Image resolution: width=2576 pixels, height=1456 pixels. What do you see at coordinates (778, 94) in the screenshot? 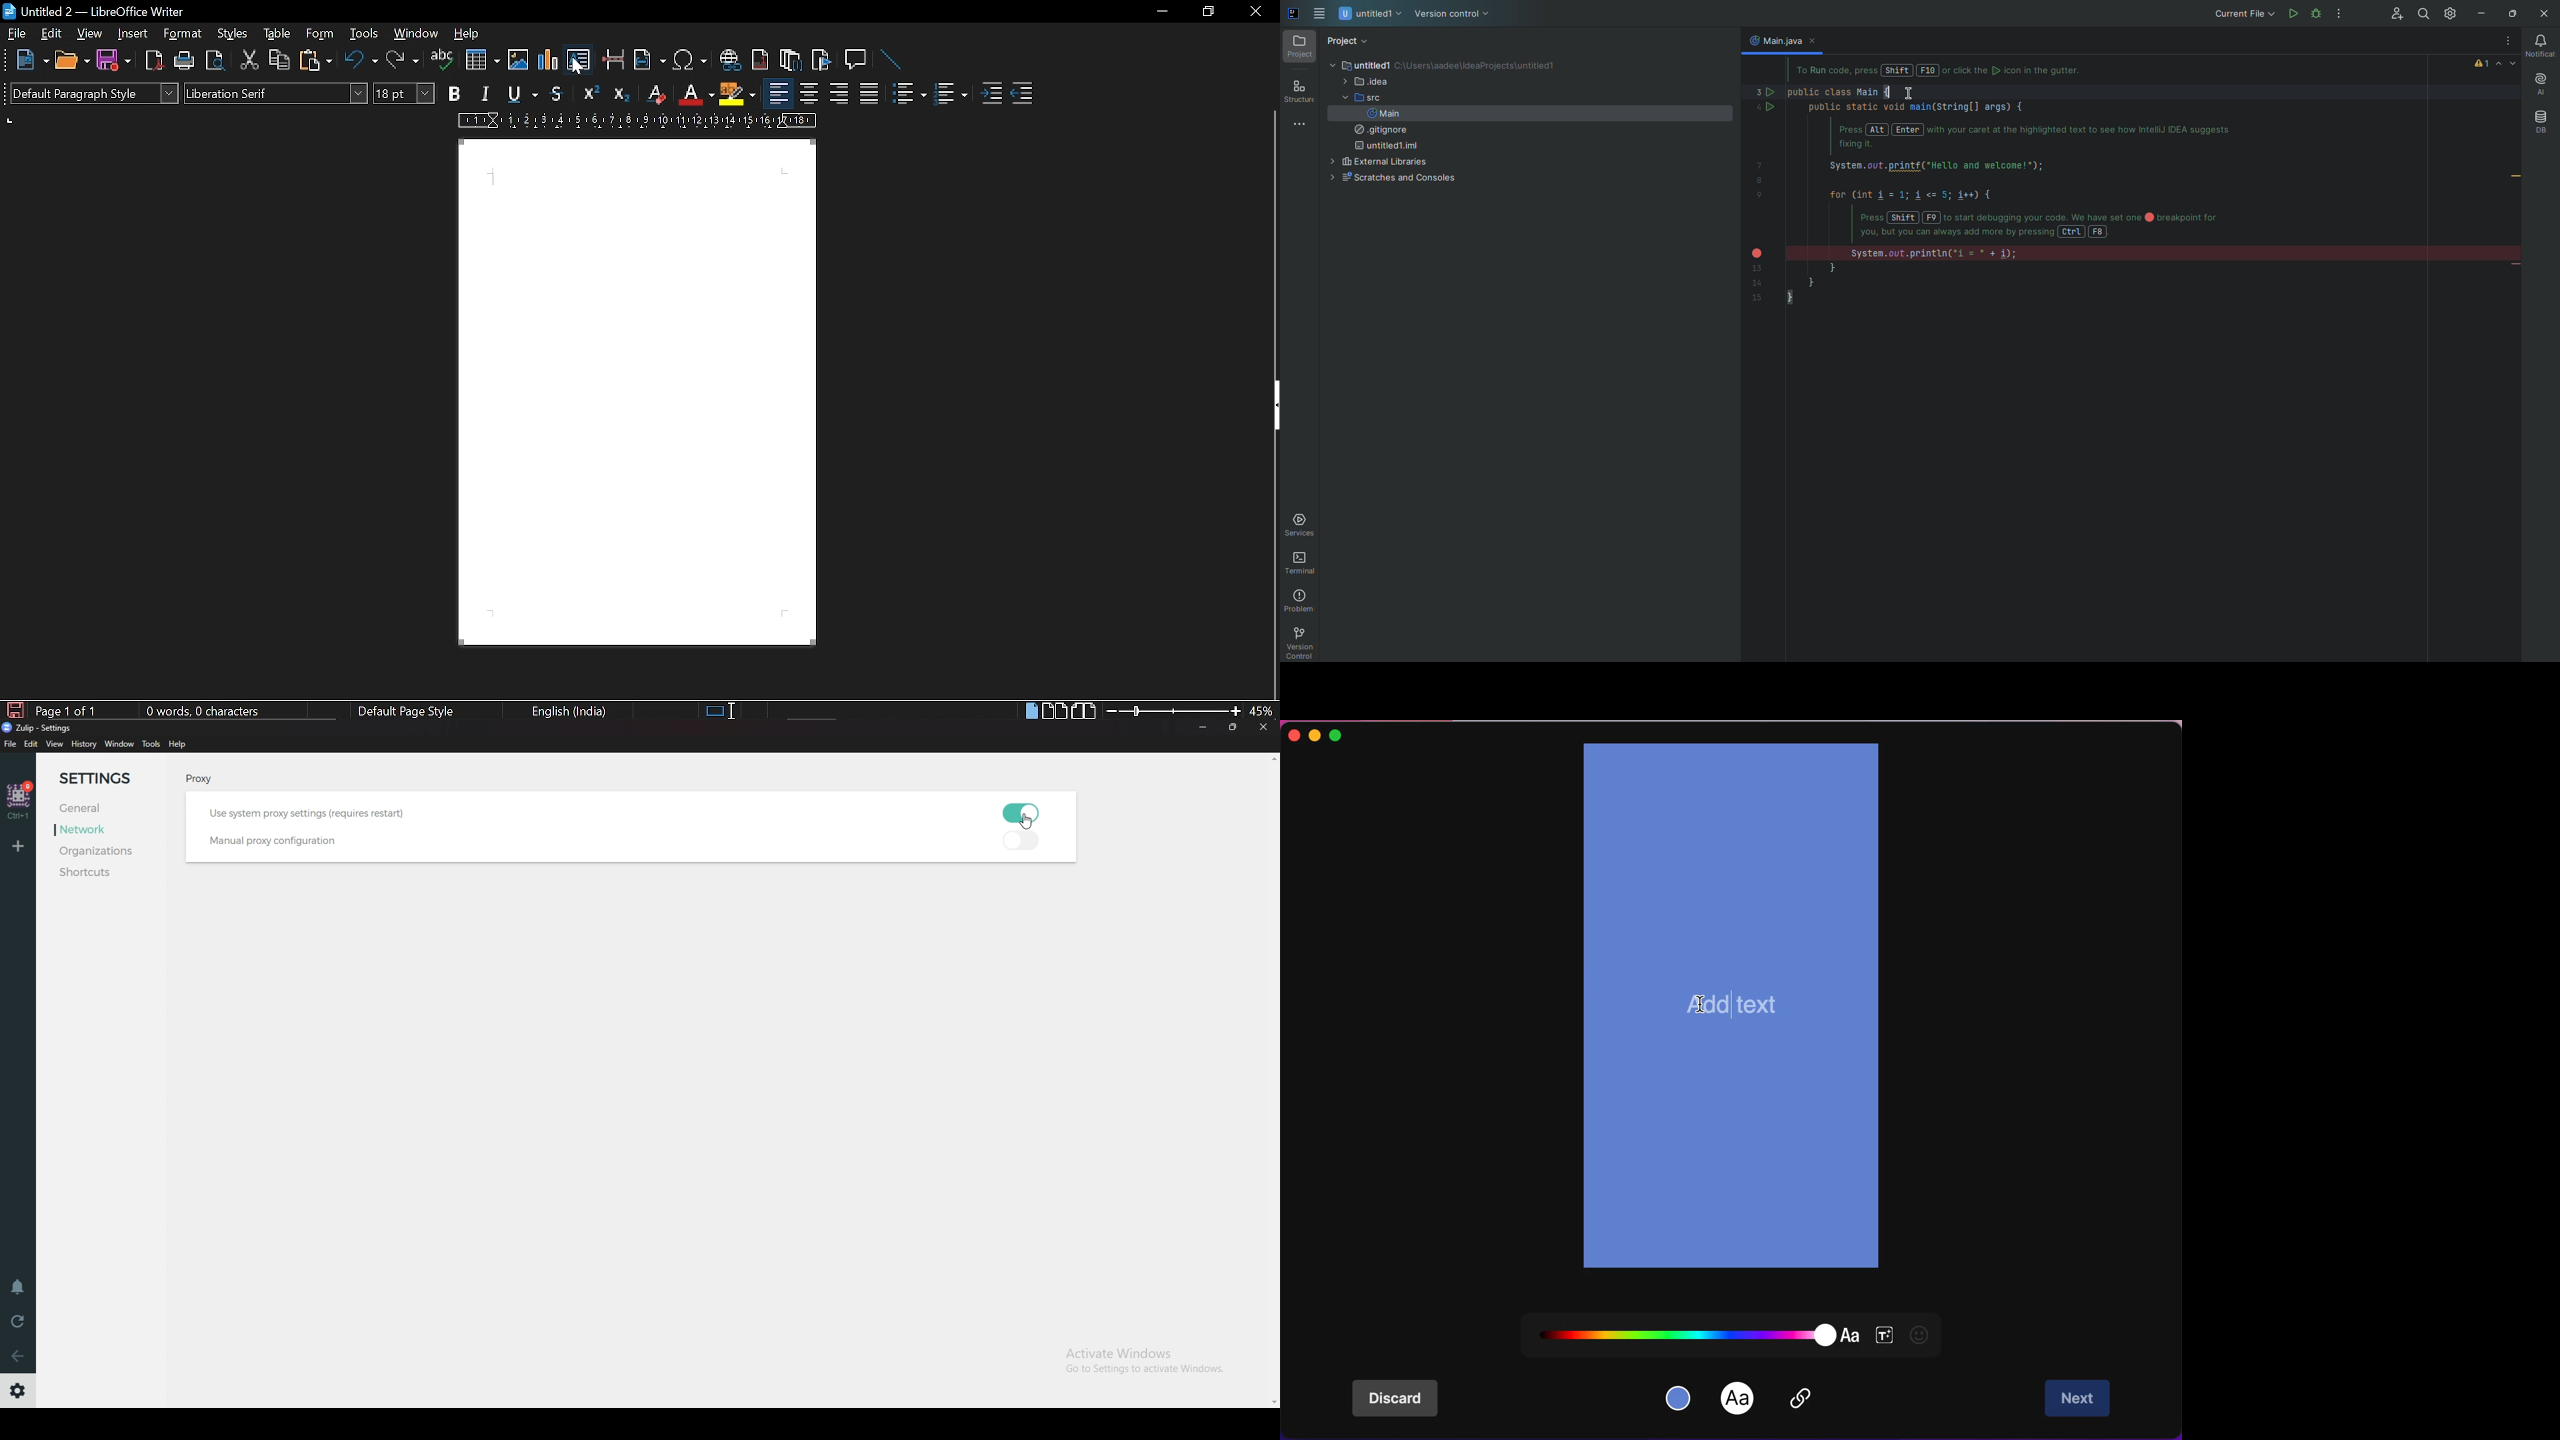
I see `align left` at bounding box center [778, 94].